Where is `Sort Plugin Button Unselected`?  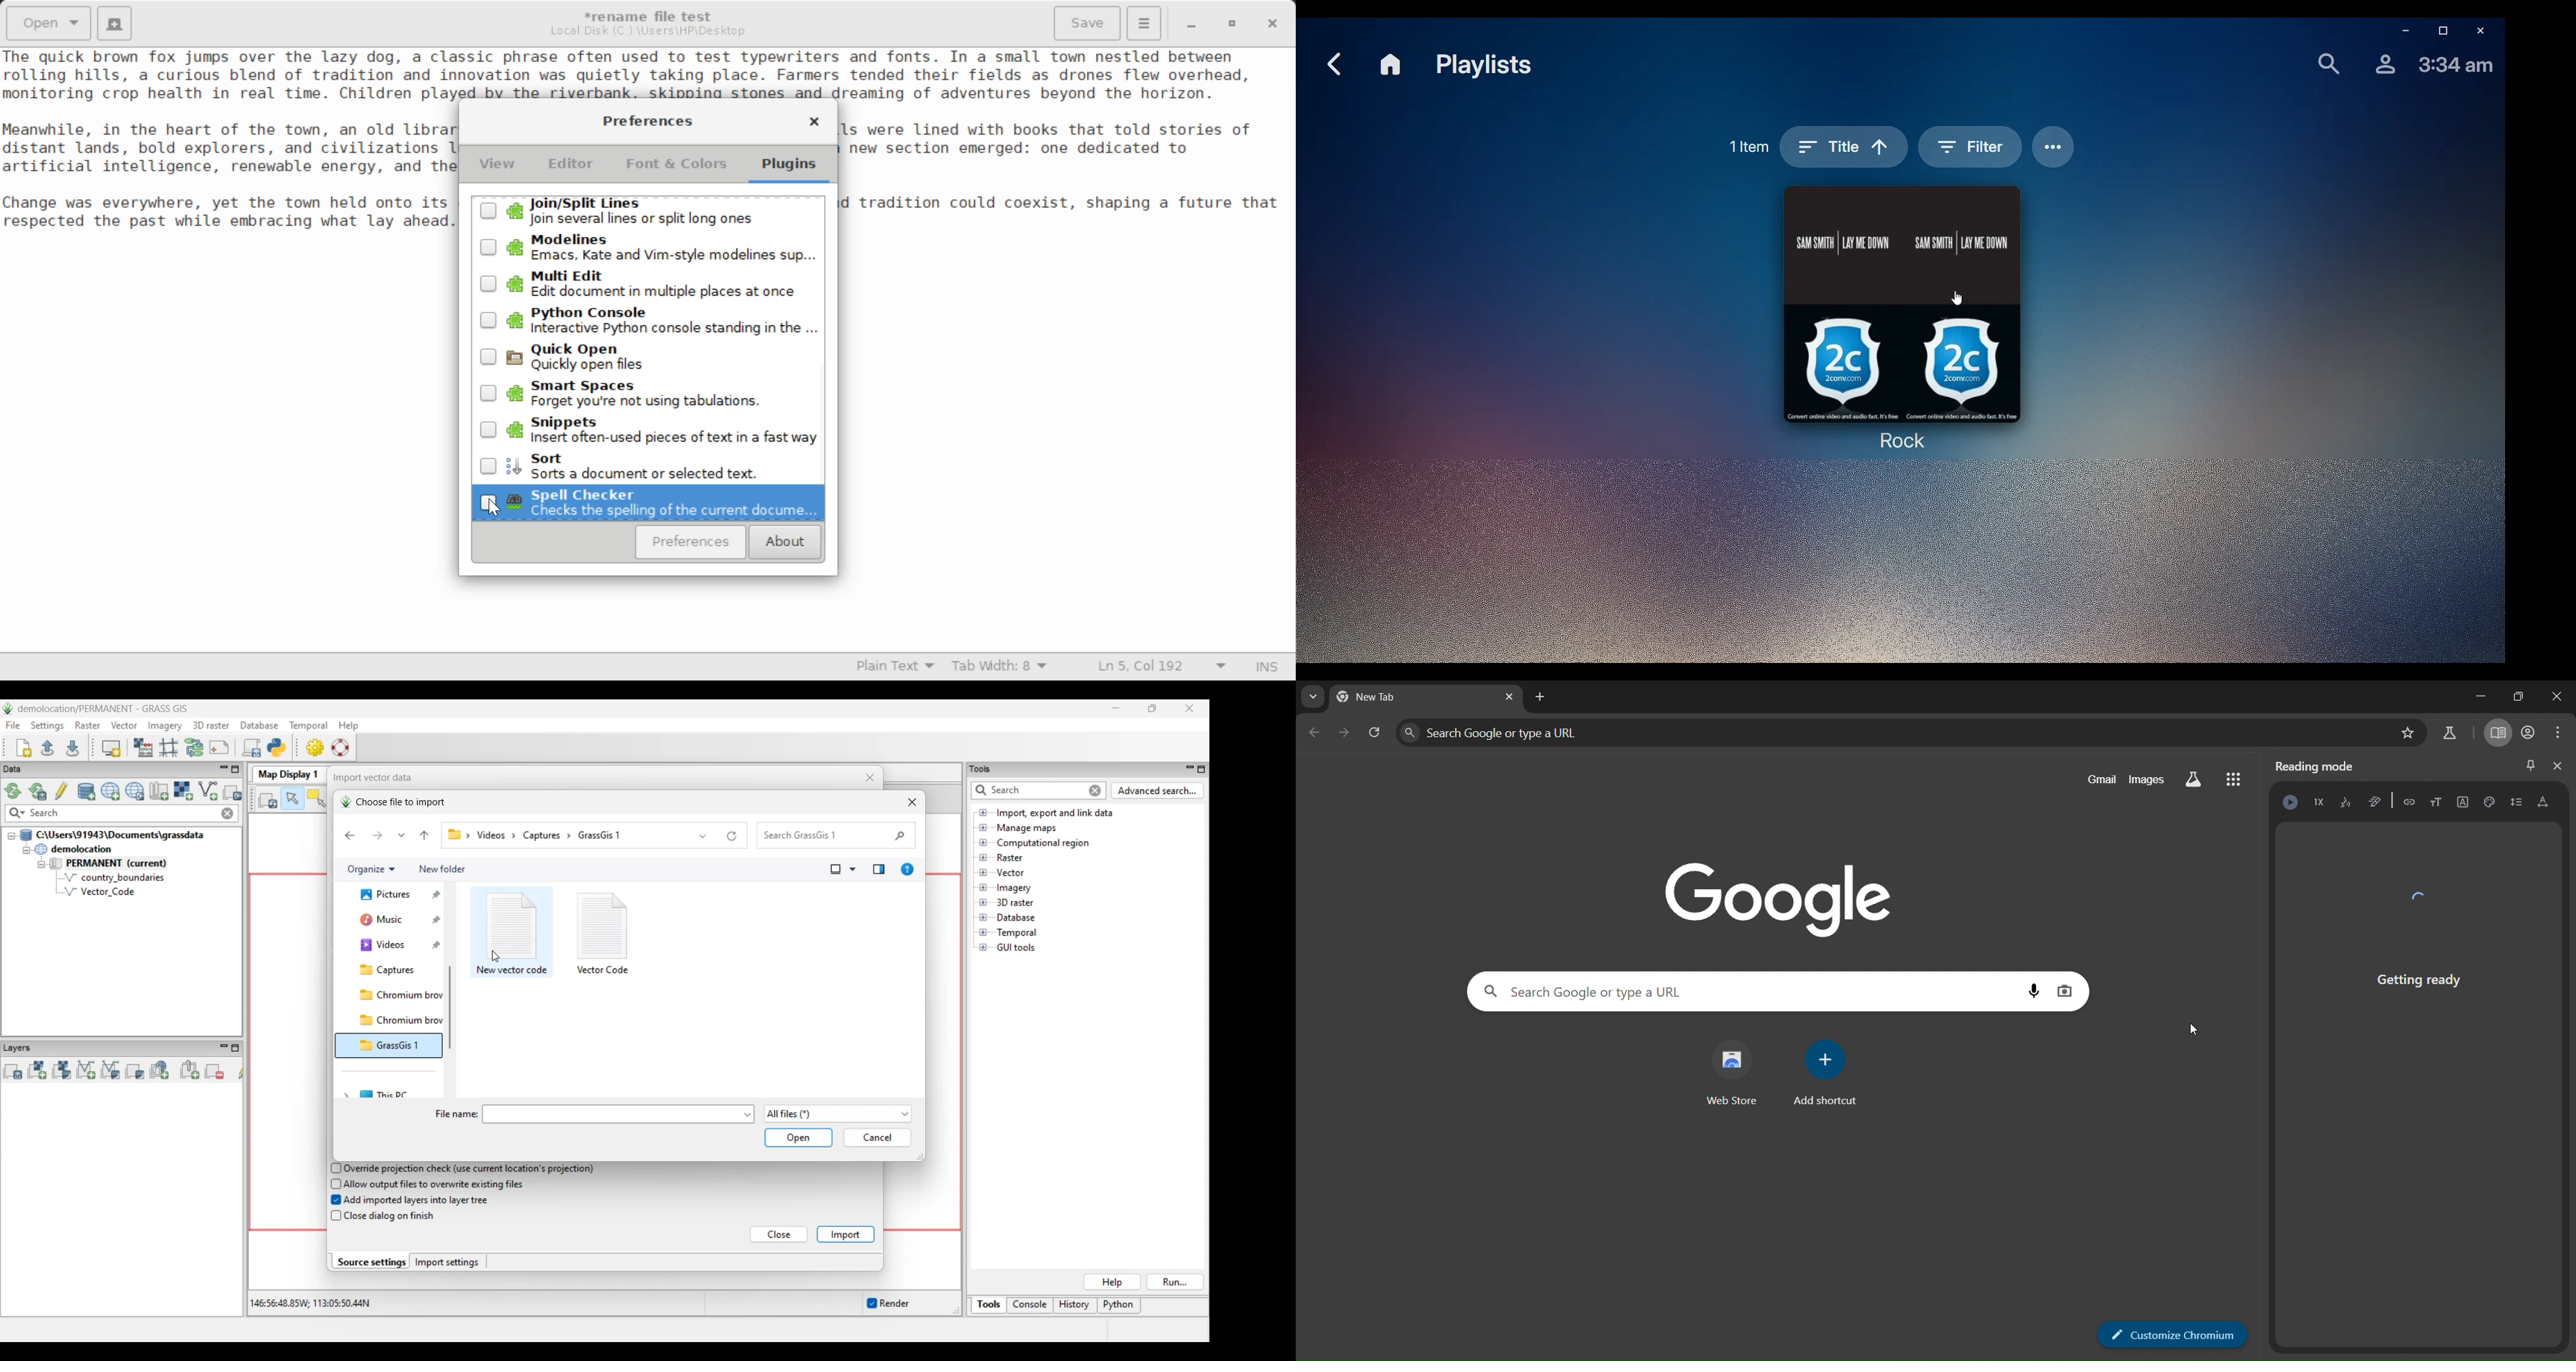 Sort Plugin Button Unselected is located at coordinates (649, 464).